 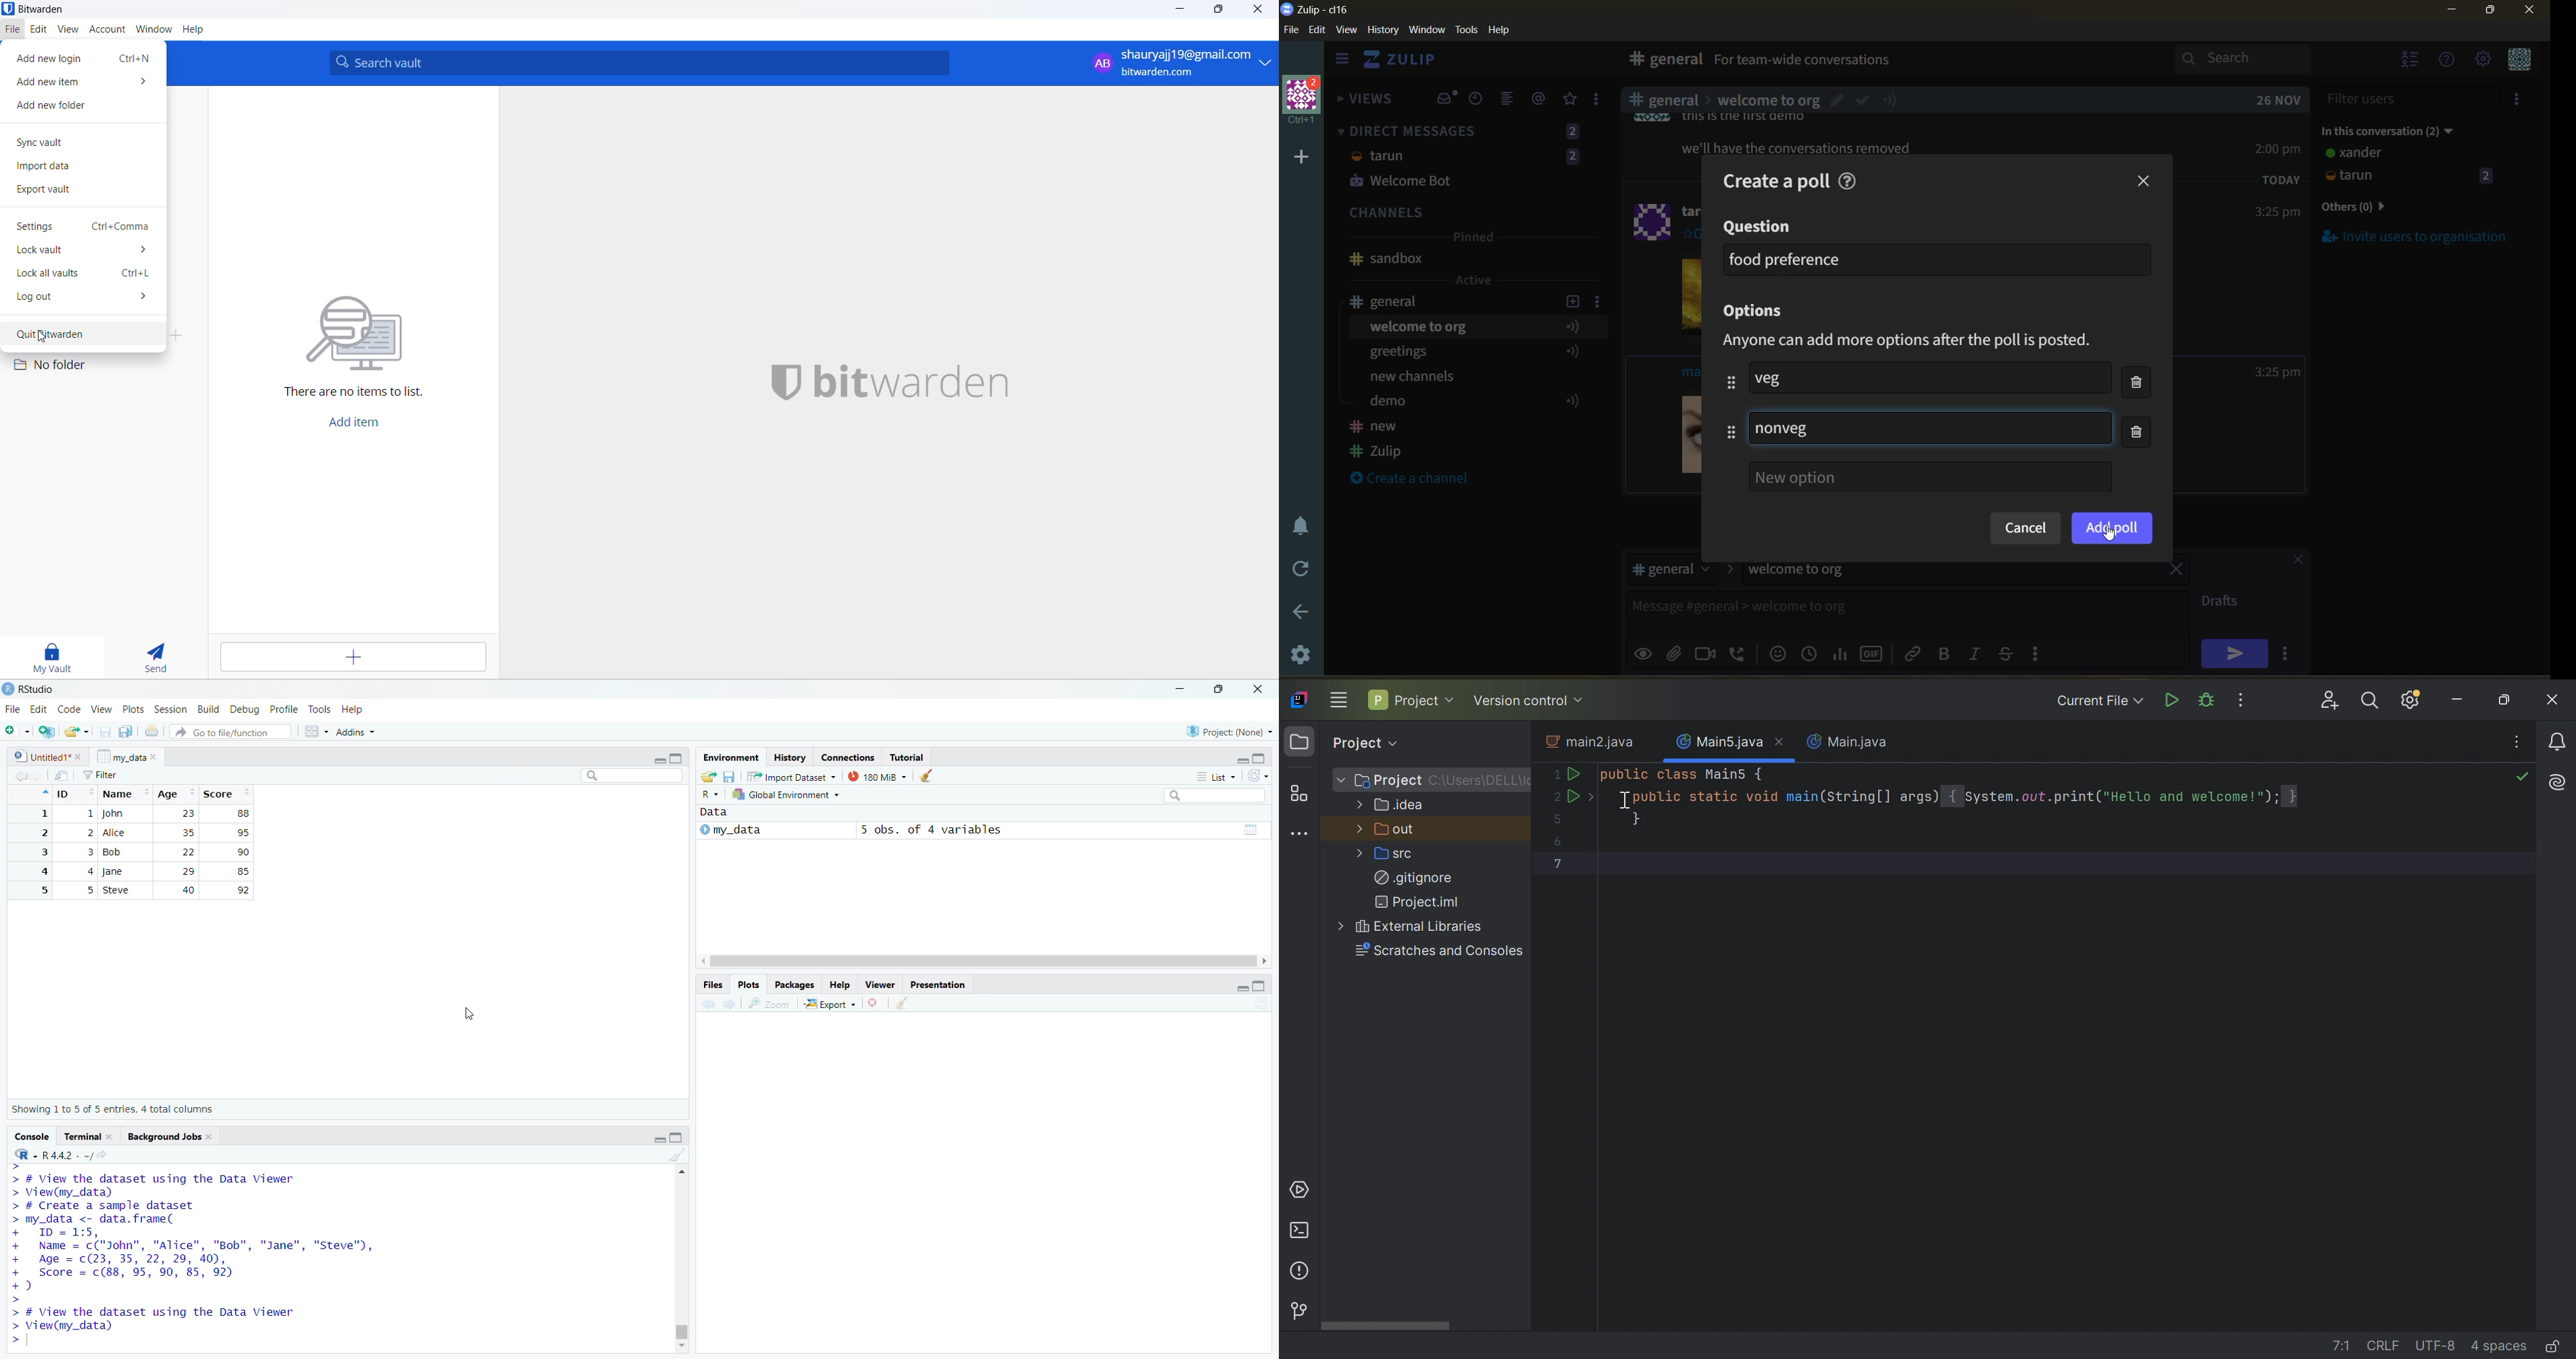 What do you see at coordinates (88, 1136) in the screenshot?
I see `Terminal` at bounding box center [88, 1136].